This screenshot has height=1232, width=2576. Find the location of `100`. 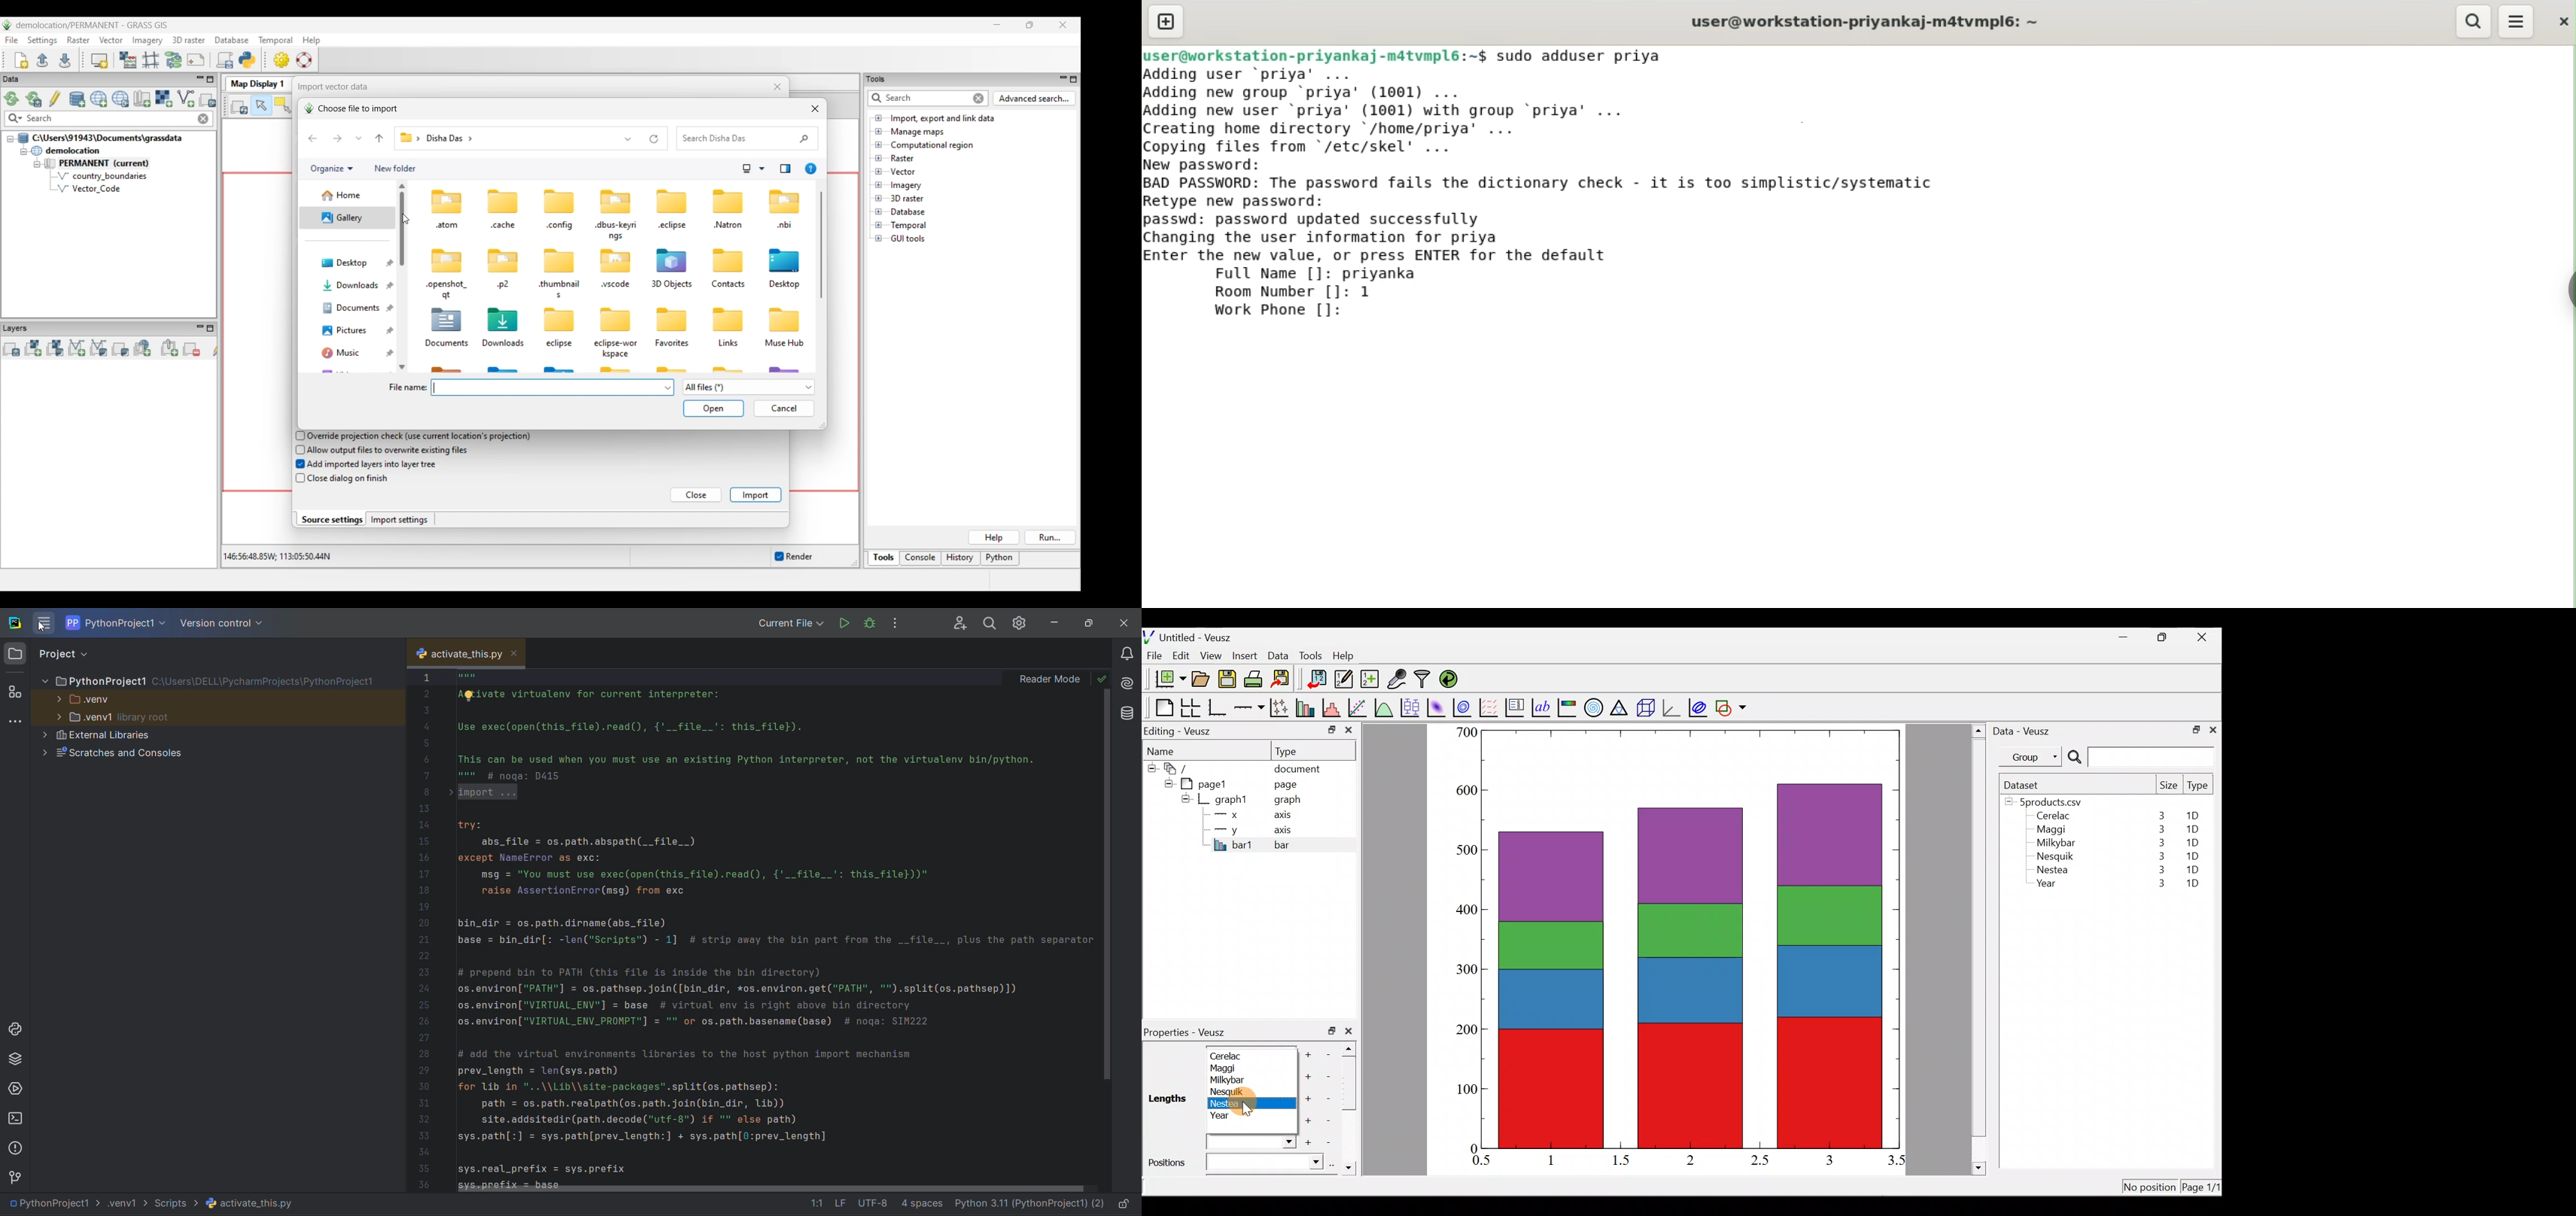

100 is located at coordinates (1463, 1091).